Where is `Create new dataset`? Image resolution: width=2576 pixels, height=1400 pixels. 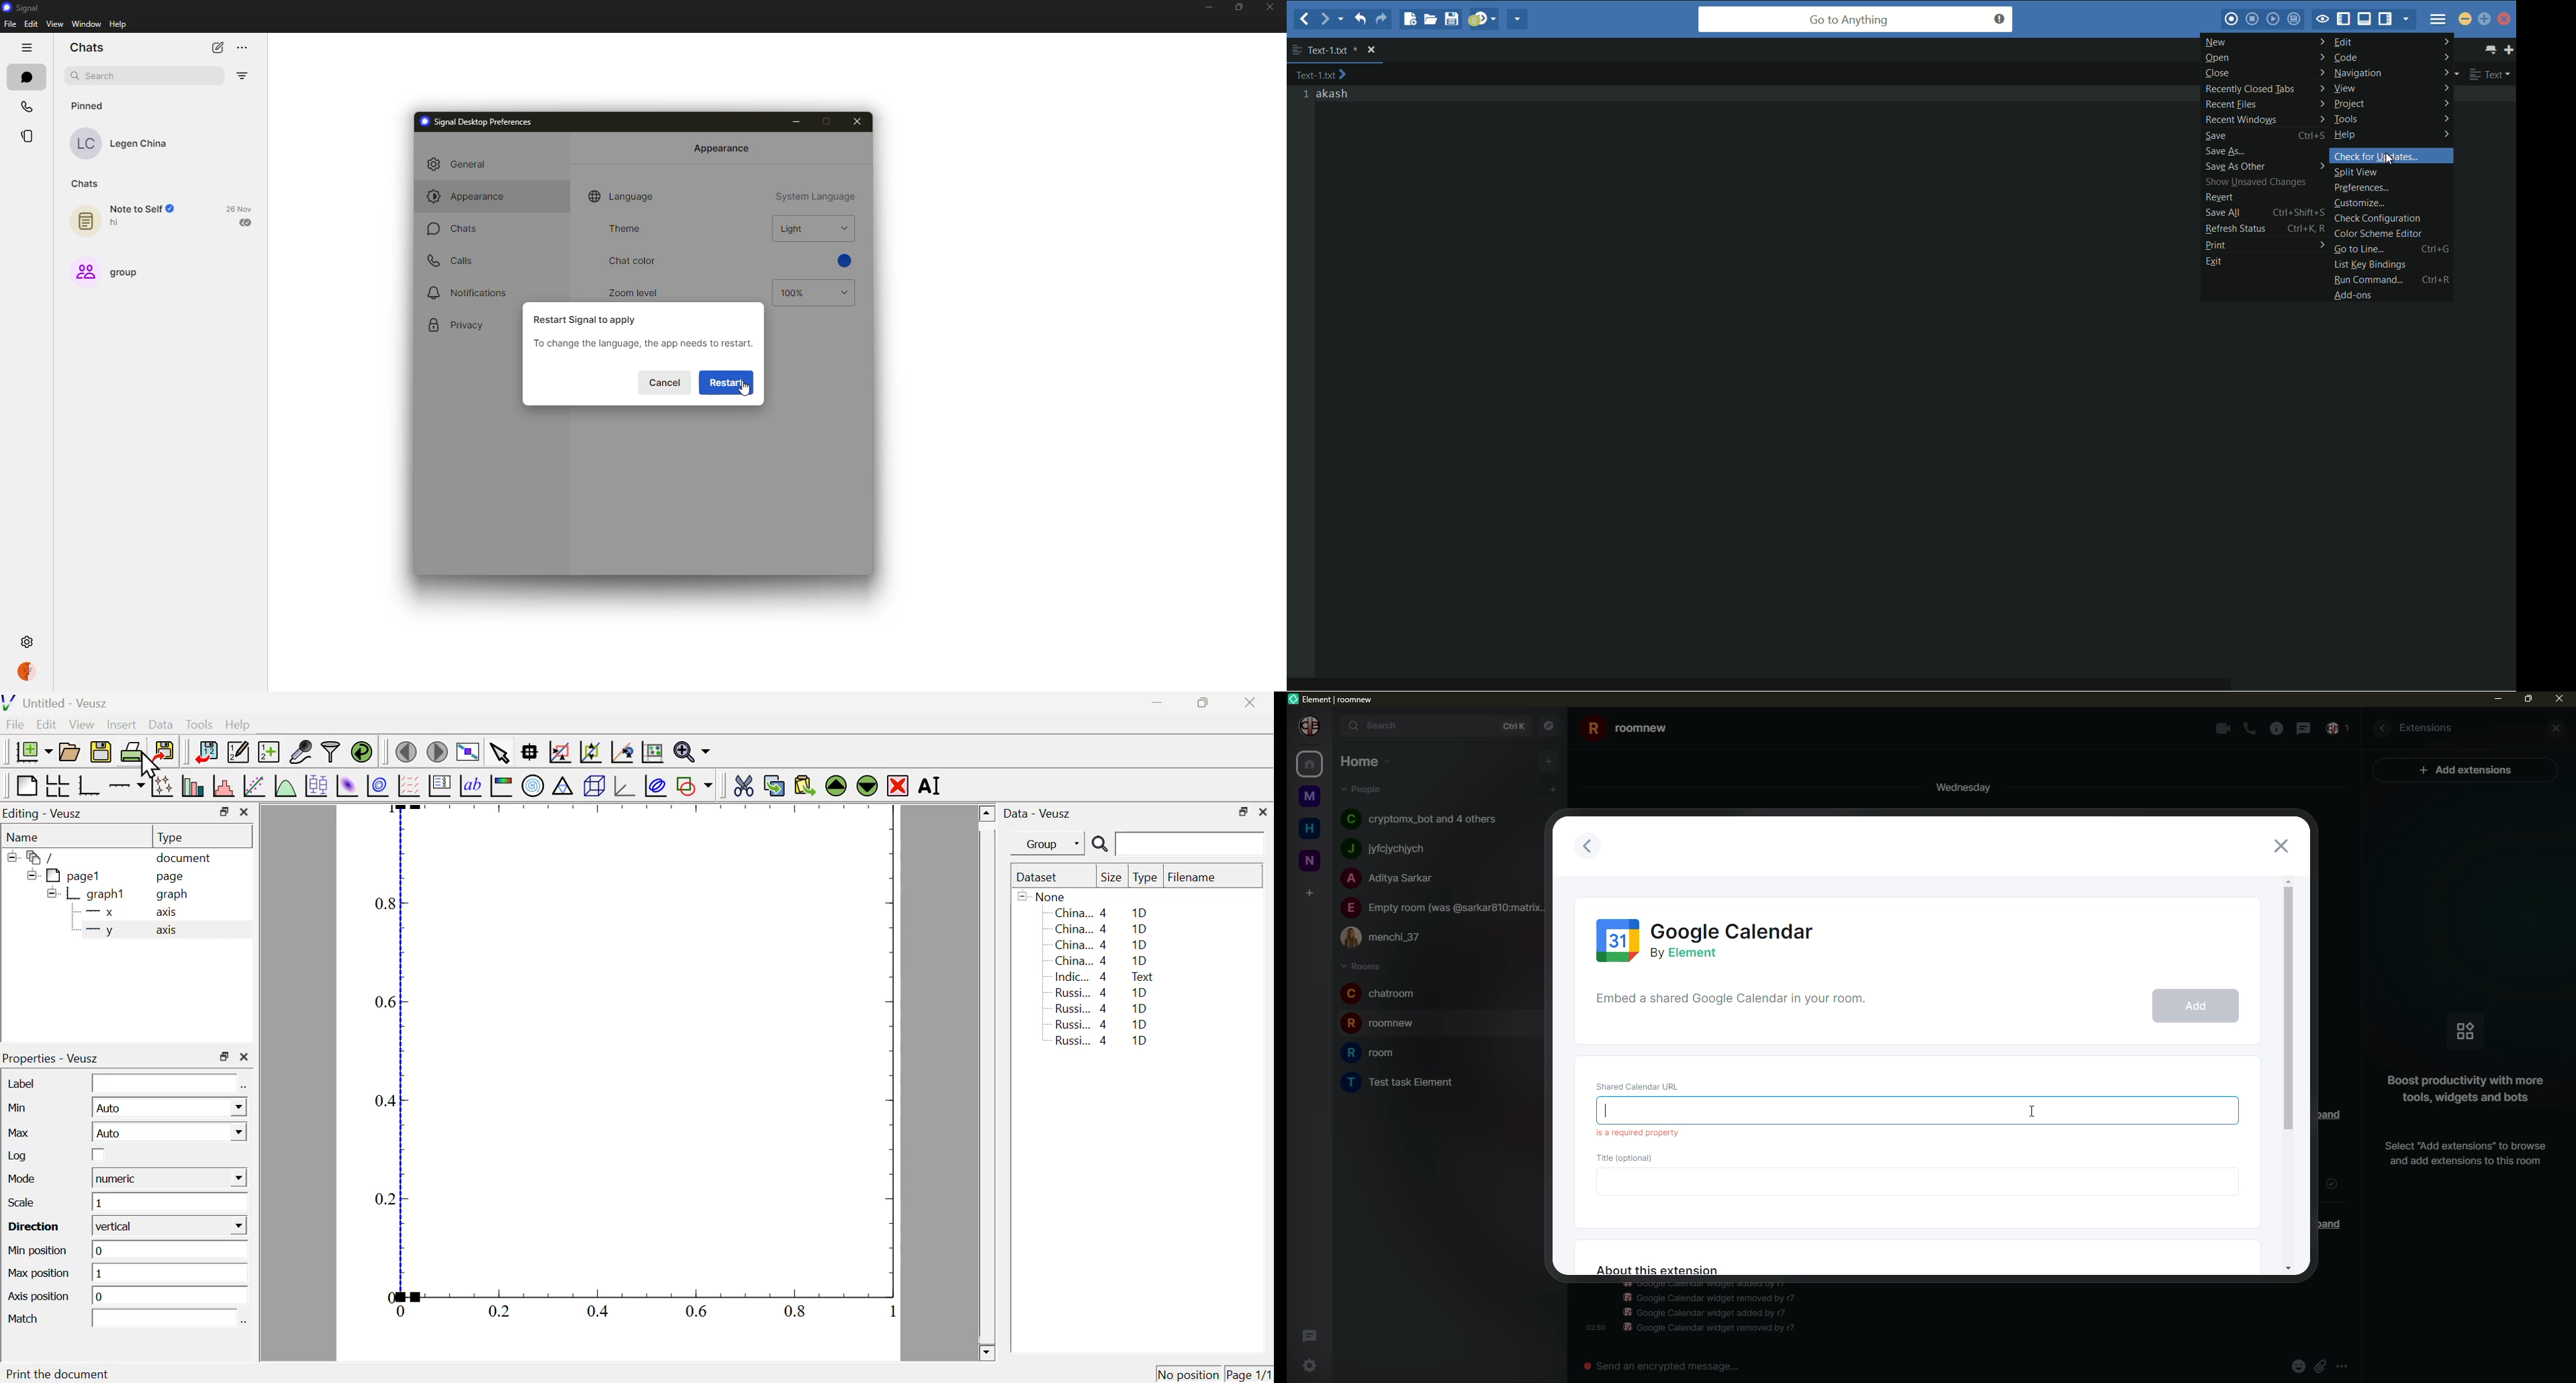
Create new dataset is located at coordinates (268, 753).